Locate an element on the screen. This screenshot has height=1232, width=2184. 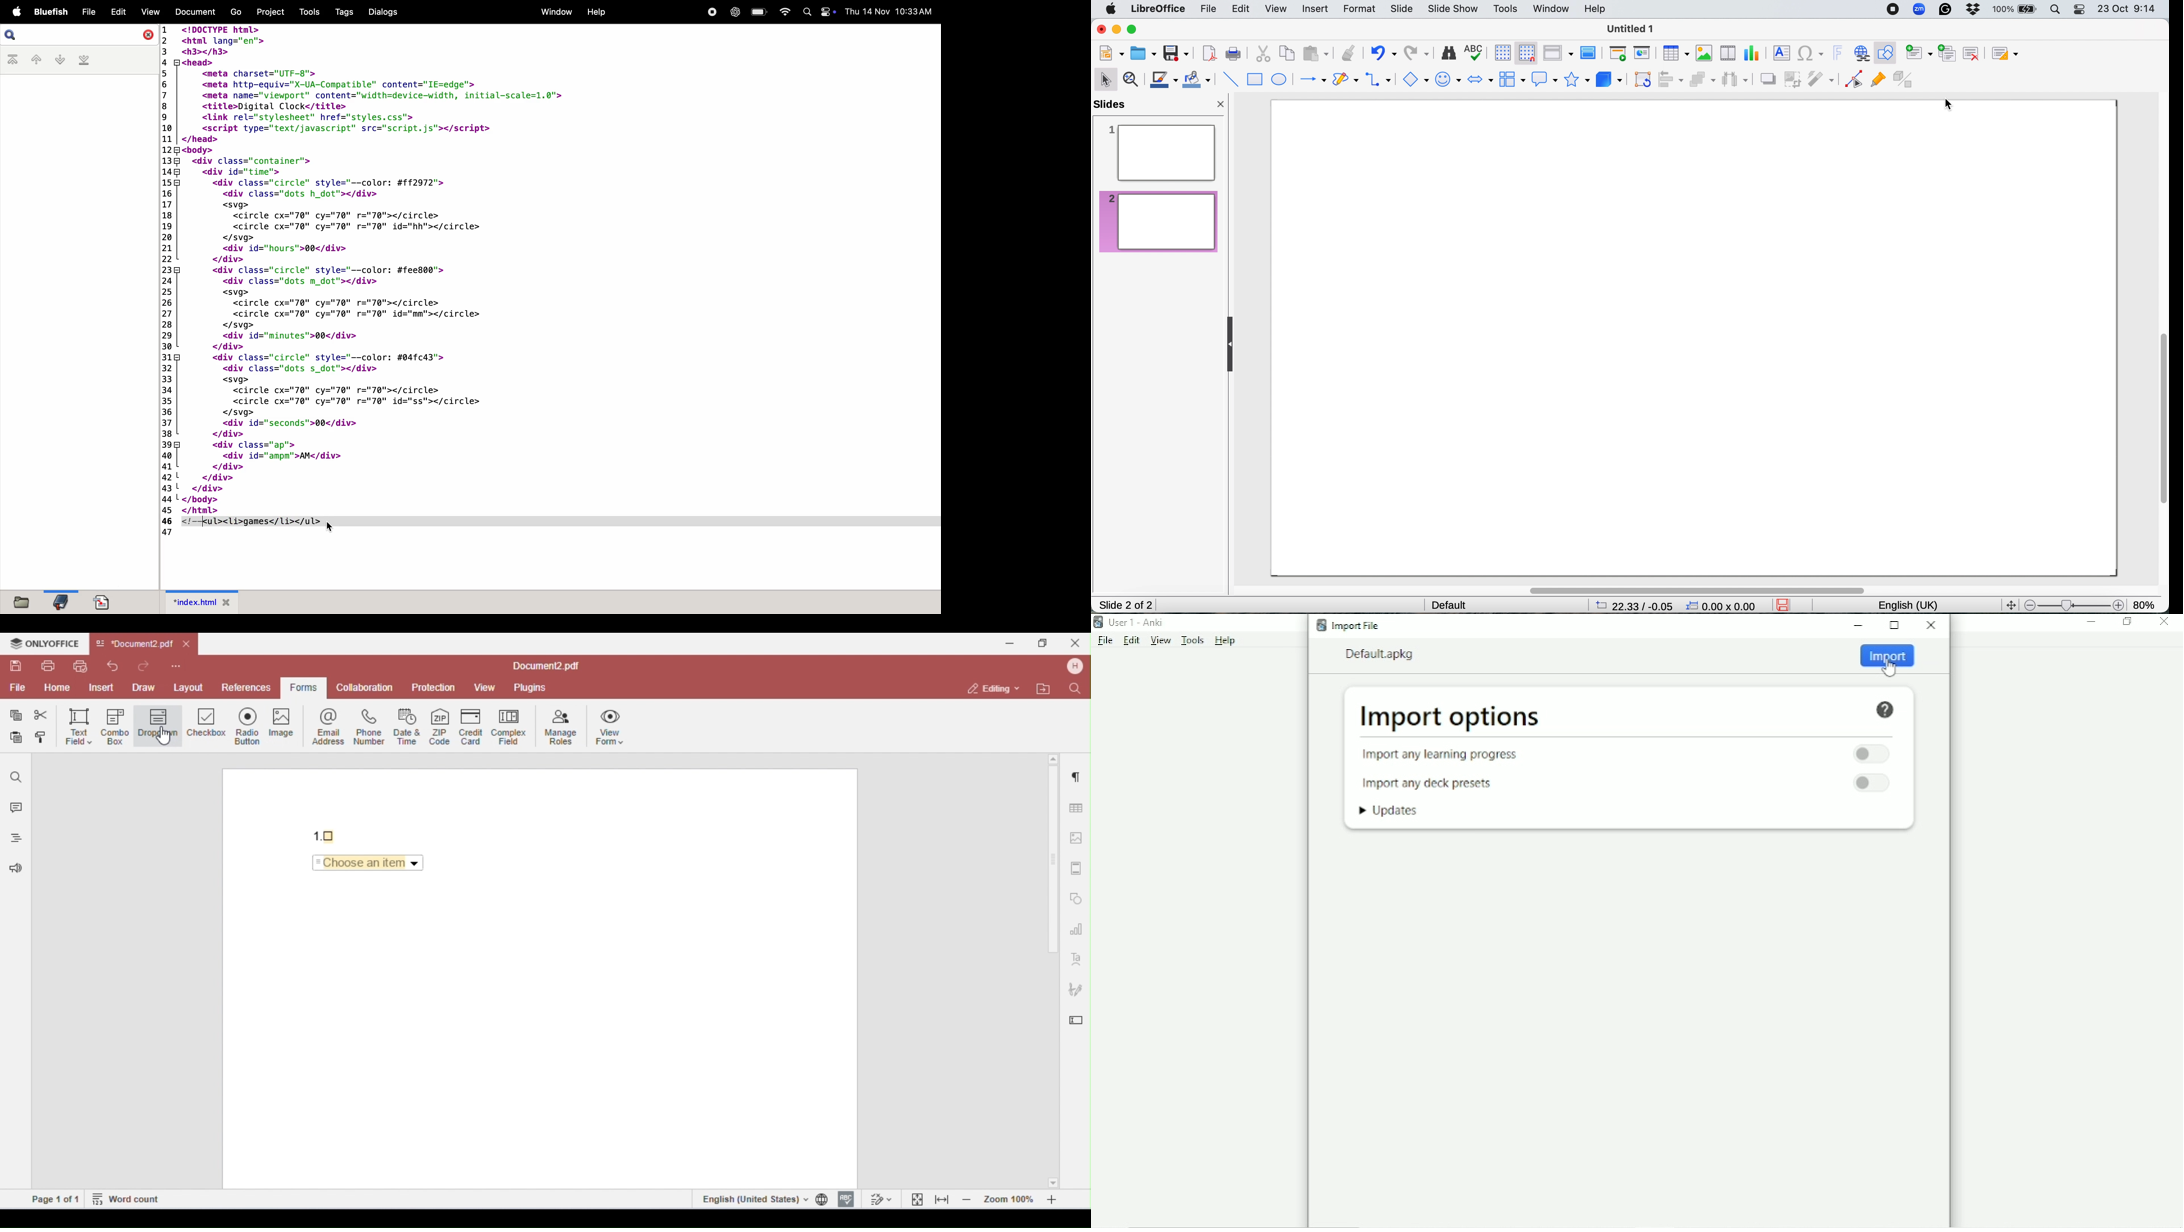
toggle point edit mode is located at coordinates (1855, 80).